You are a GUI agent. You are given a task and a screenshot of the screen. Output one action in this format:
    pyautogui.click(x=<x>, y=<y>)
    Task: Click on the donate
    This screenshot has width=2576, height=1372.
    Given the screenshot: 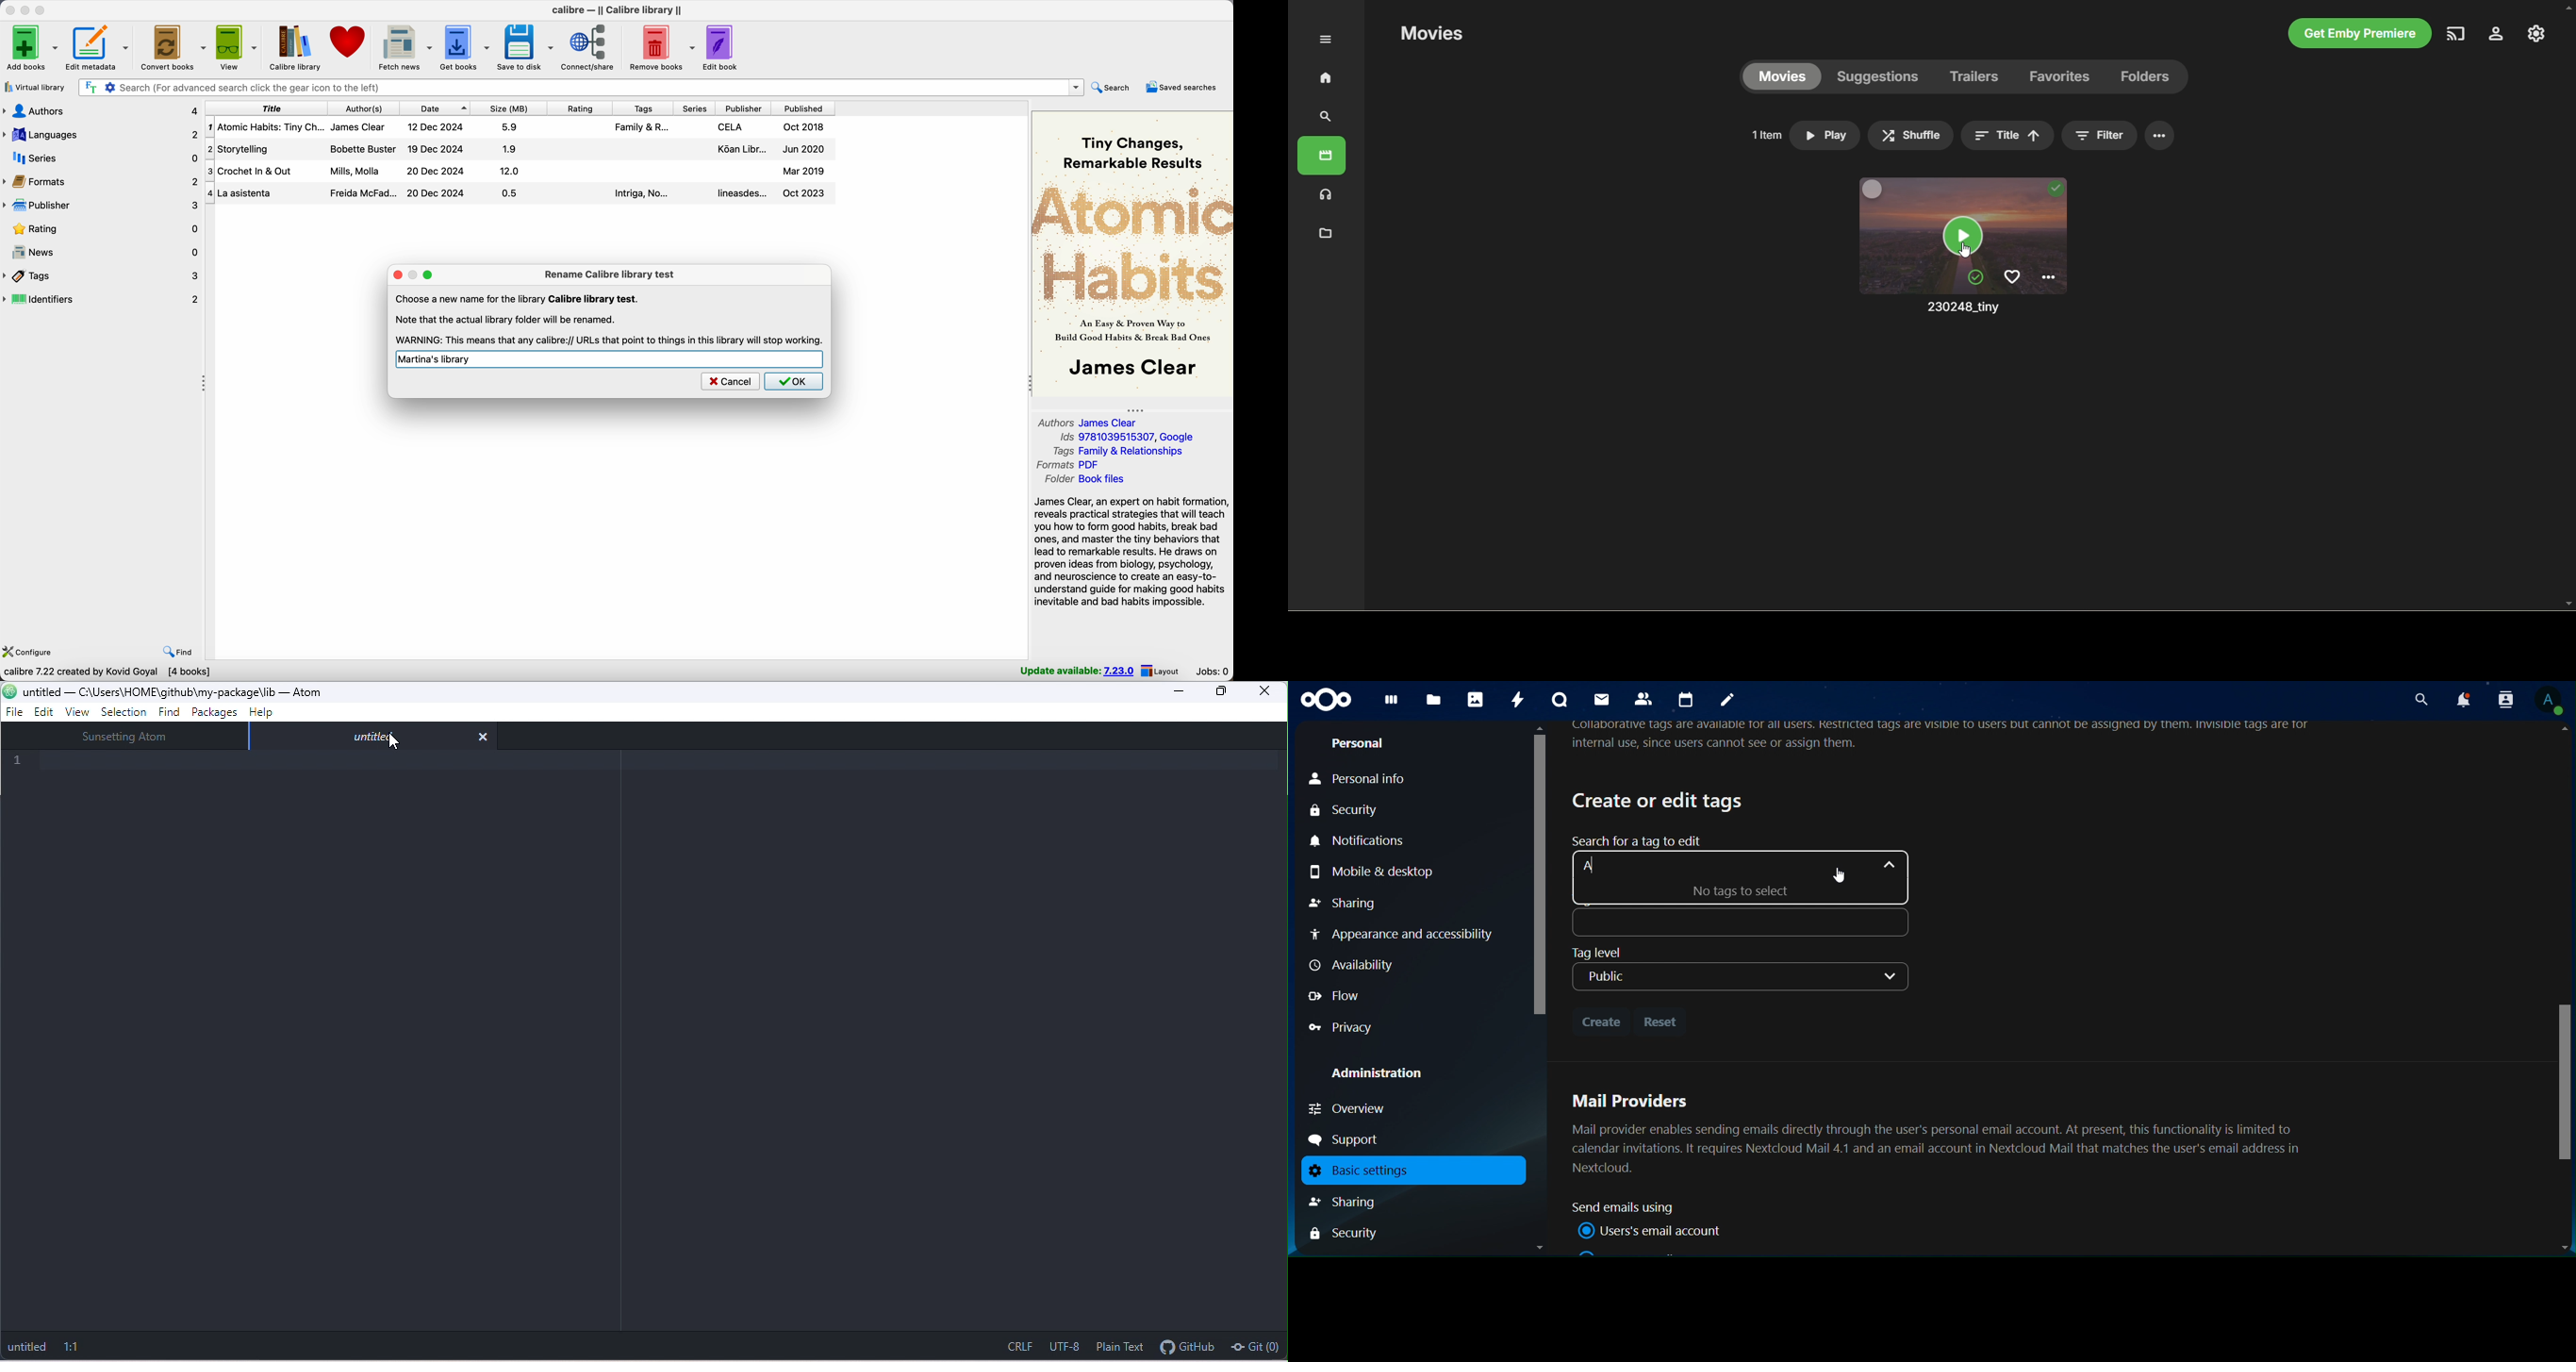 What is the action you would take?
    pyautogui.click(x=350, y=42)
    